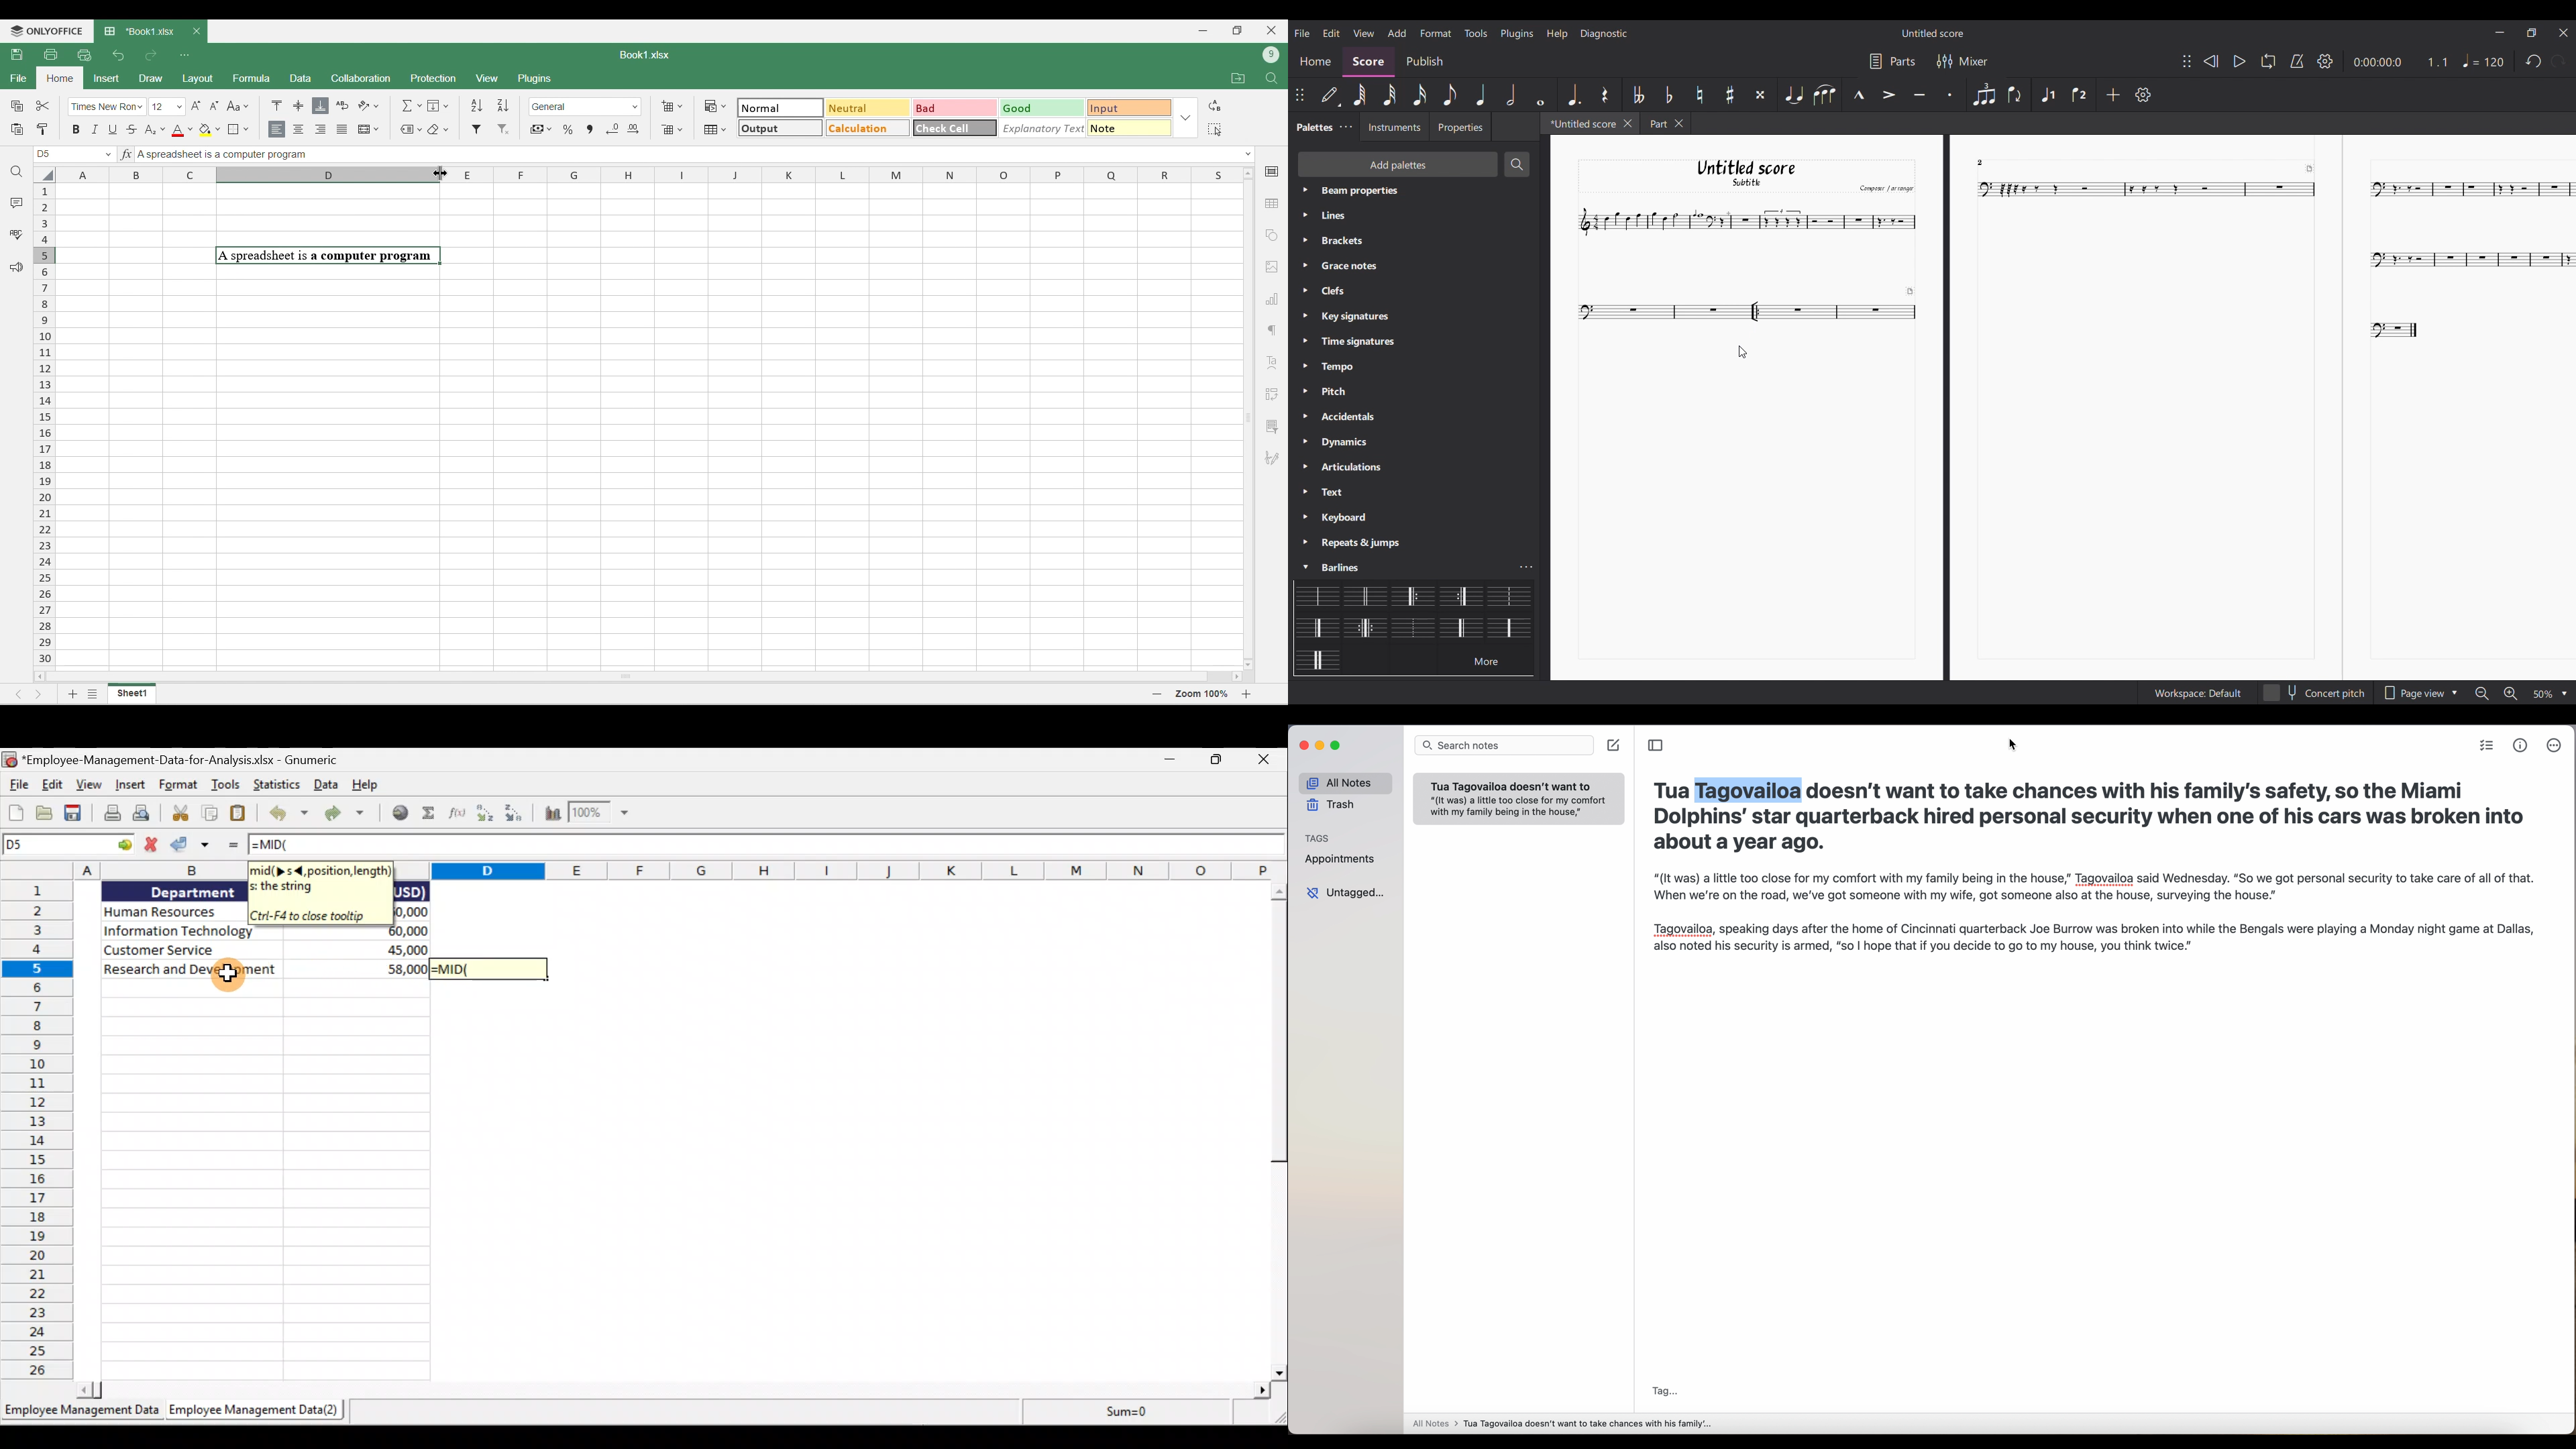 The height and width of the screenshot is (1456, 2576). What do you see at coordinates (299, 105) in the screenshot?
I see `Position alignment options` at bounding box center [299, 105].